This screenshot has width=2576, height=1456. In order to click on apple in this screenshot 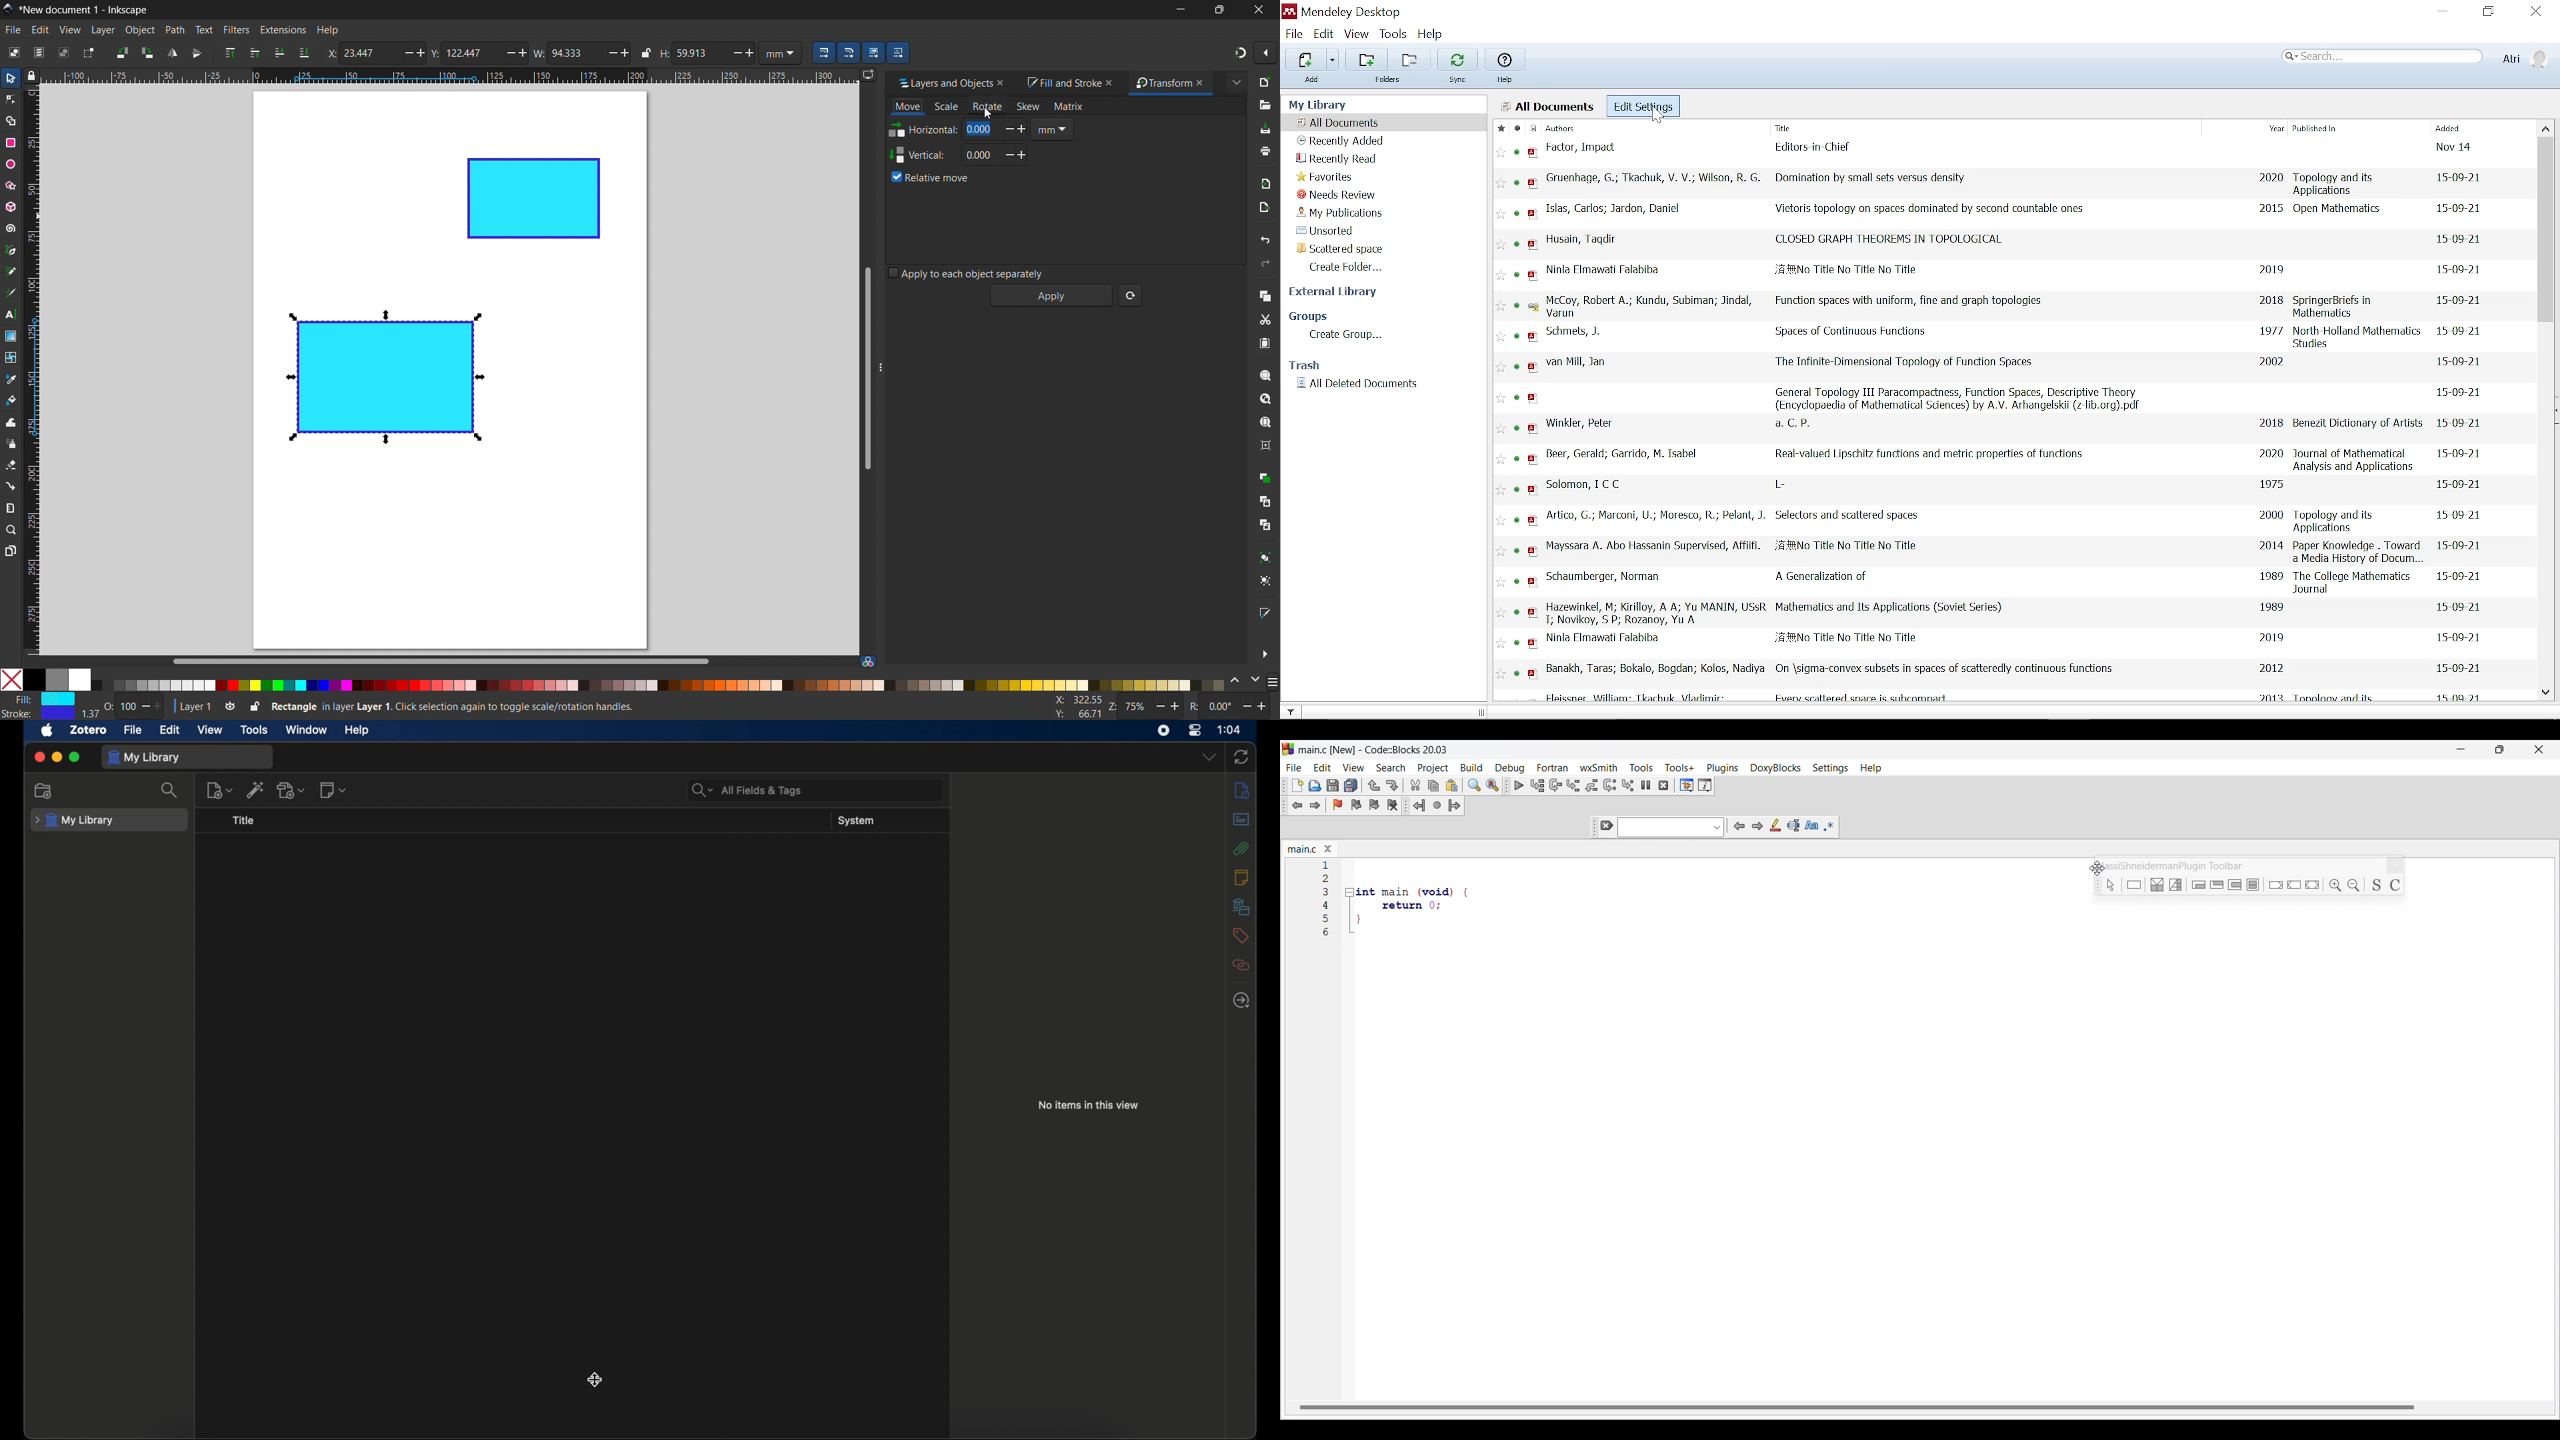, I will do `click(47, 731)`.